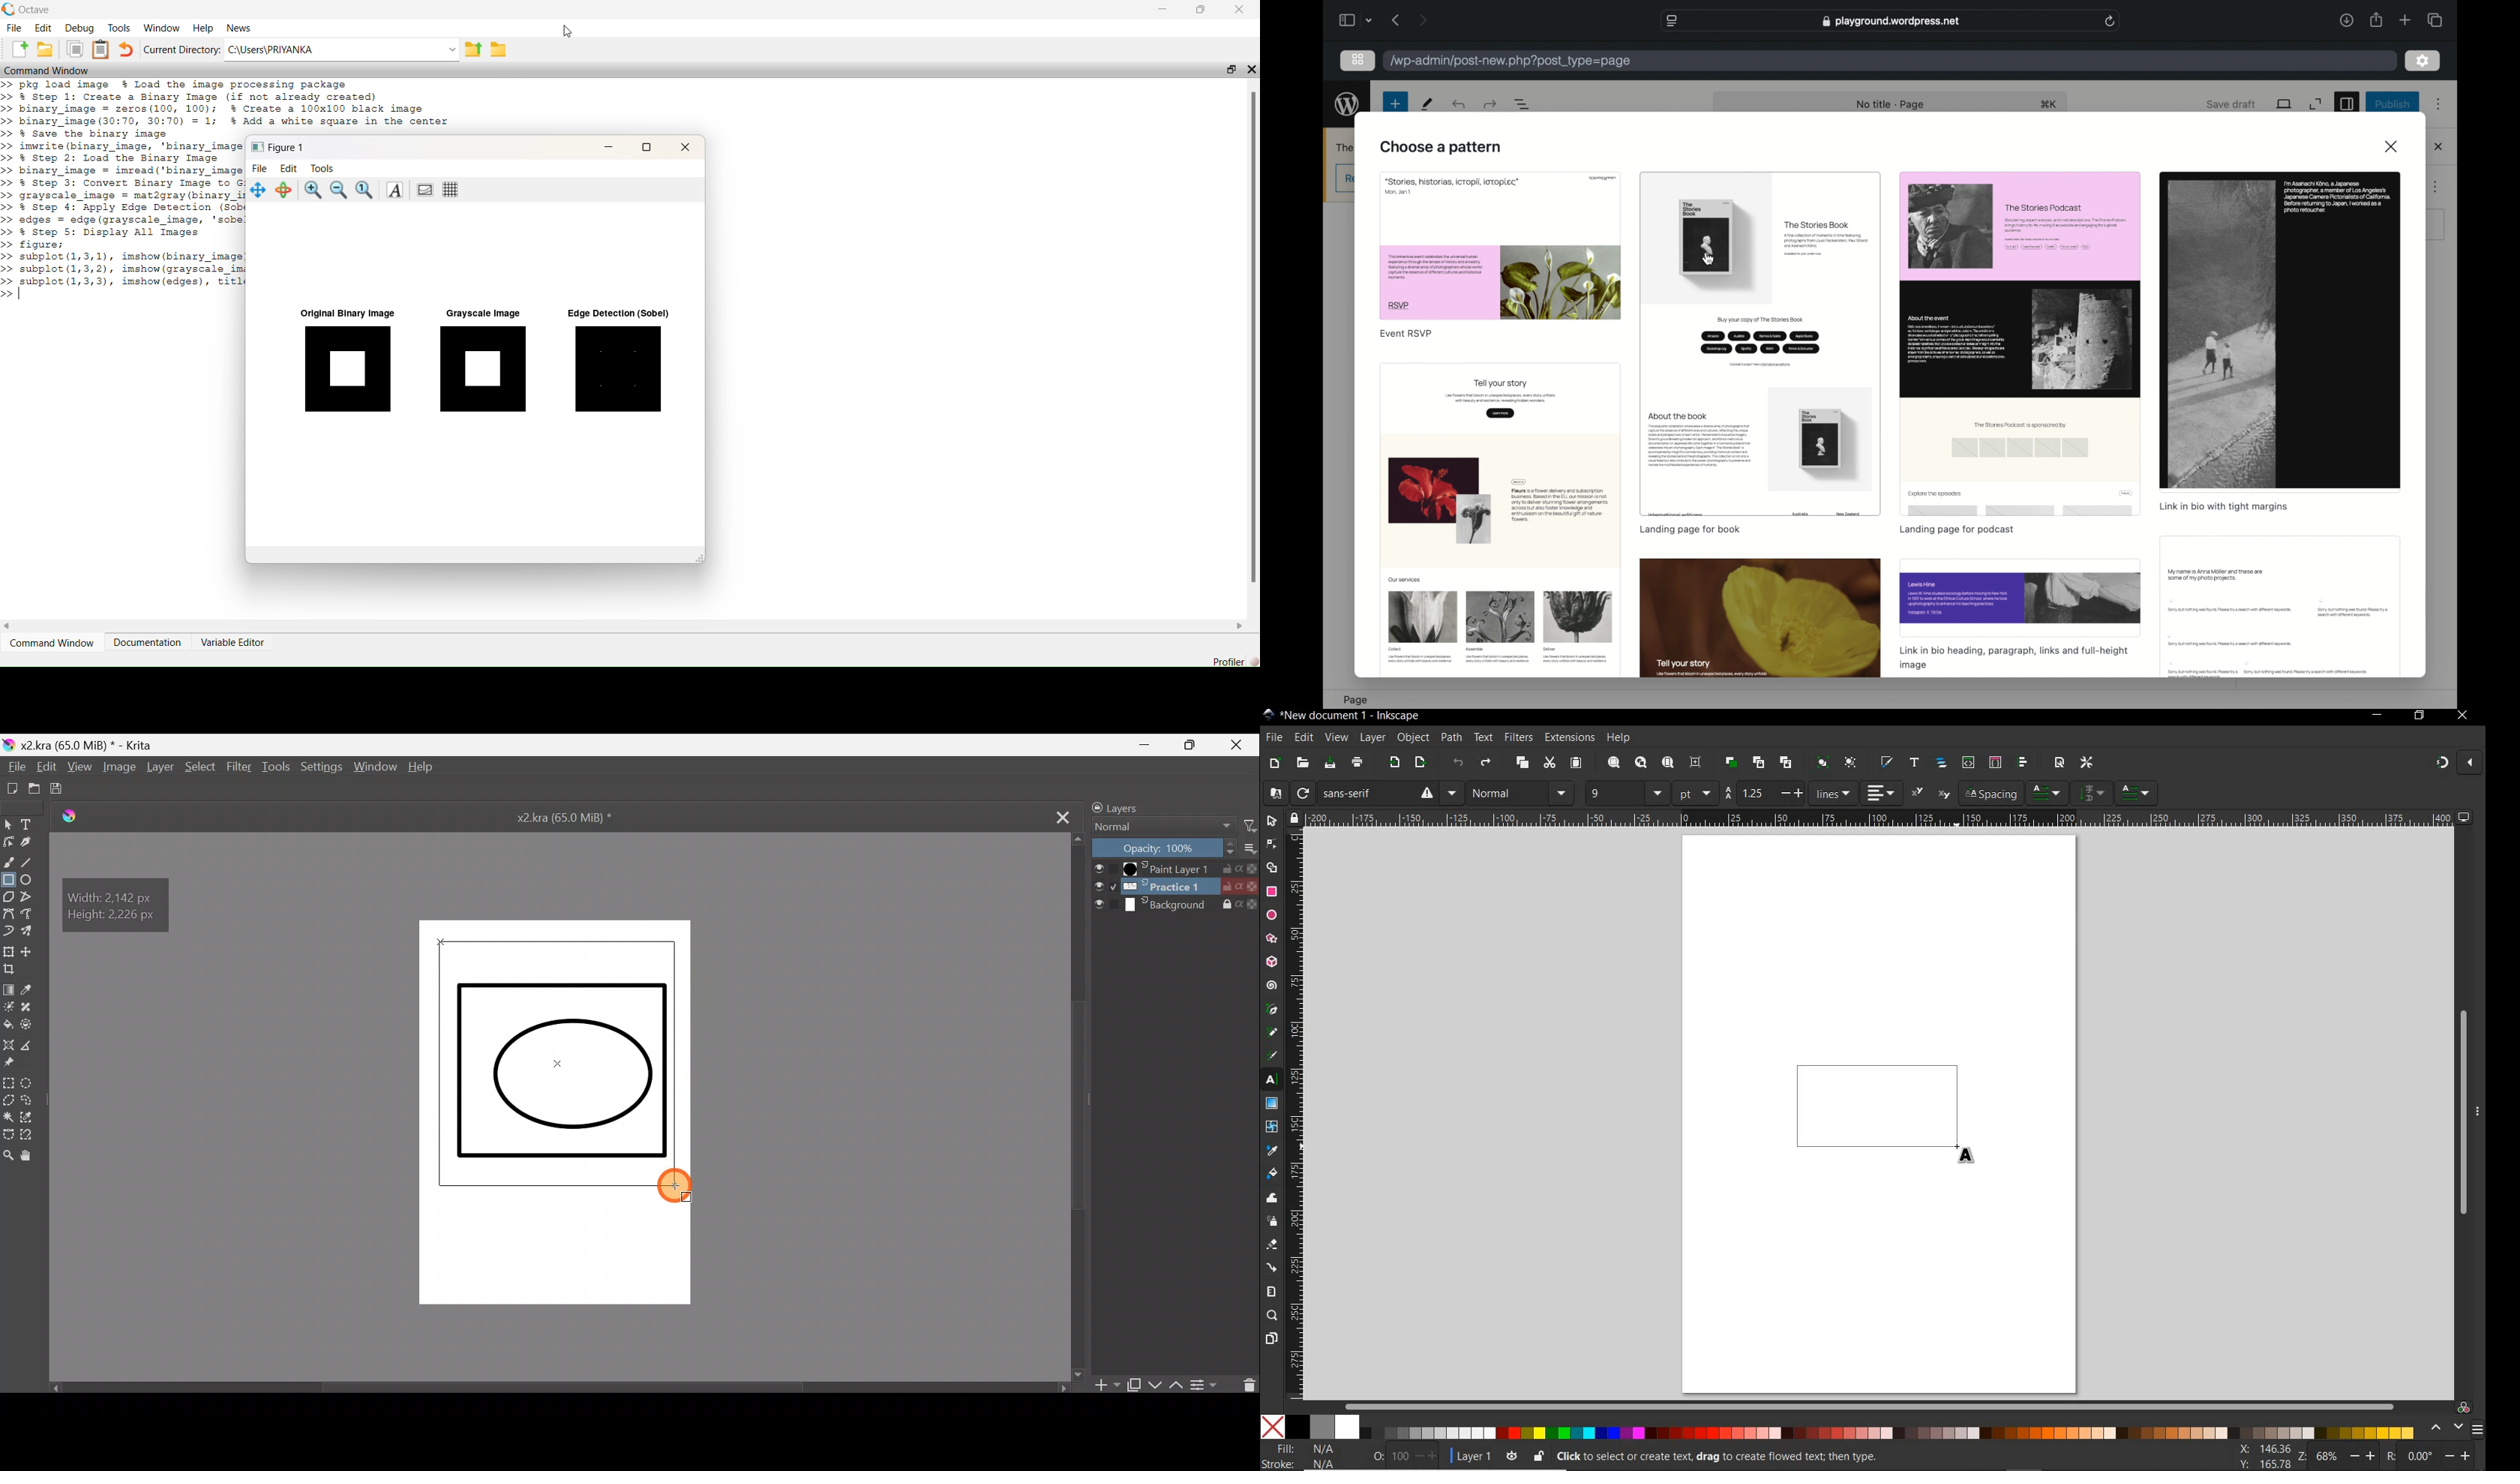  I want to click on grayscale image = mat2gray(binary ir, so click(132, 196).